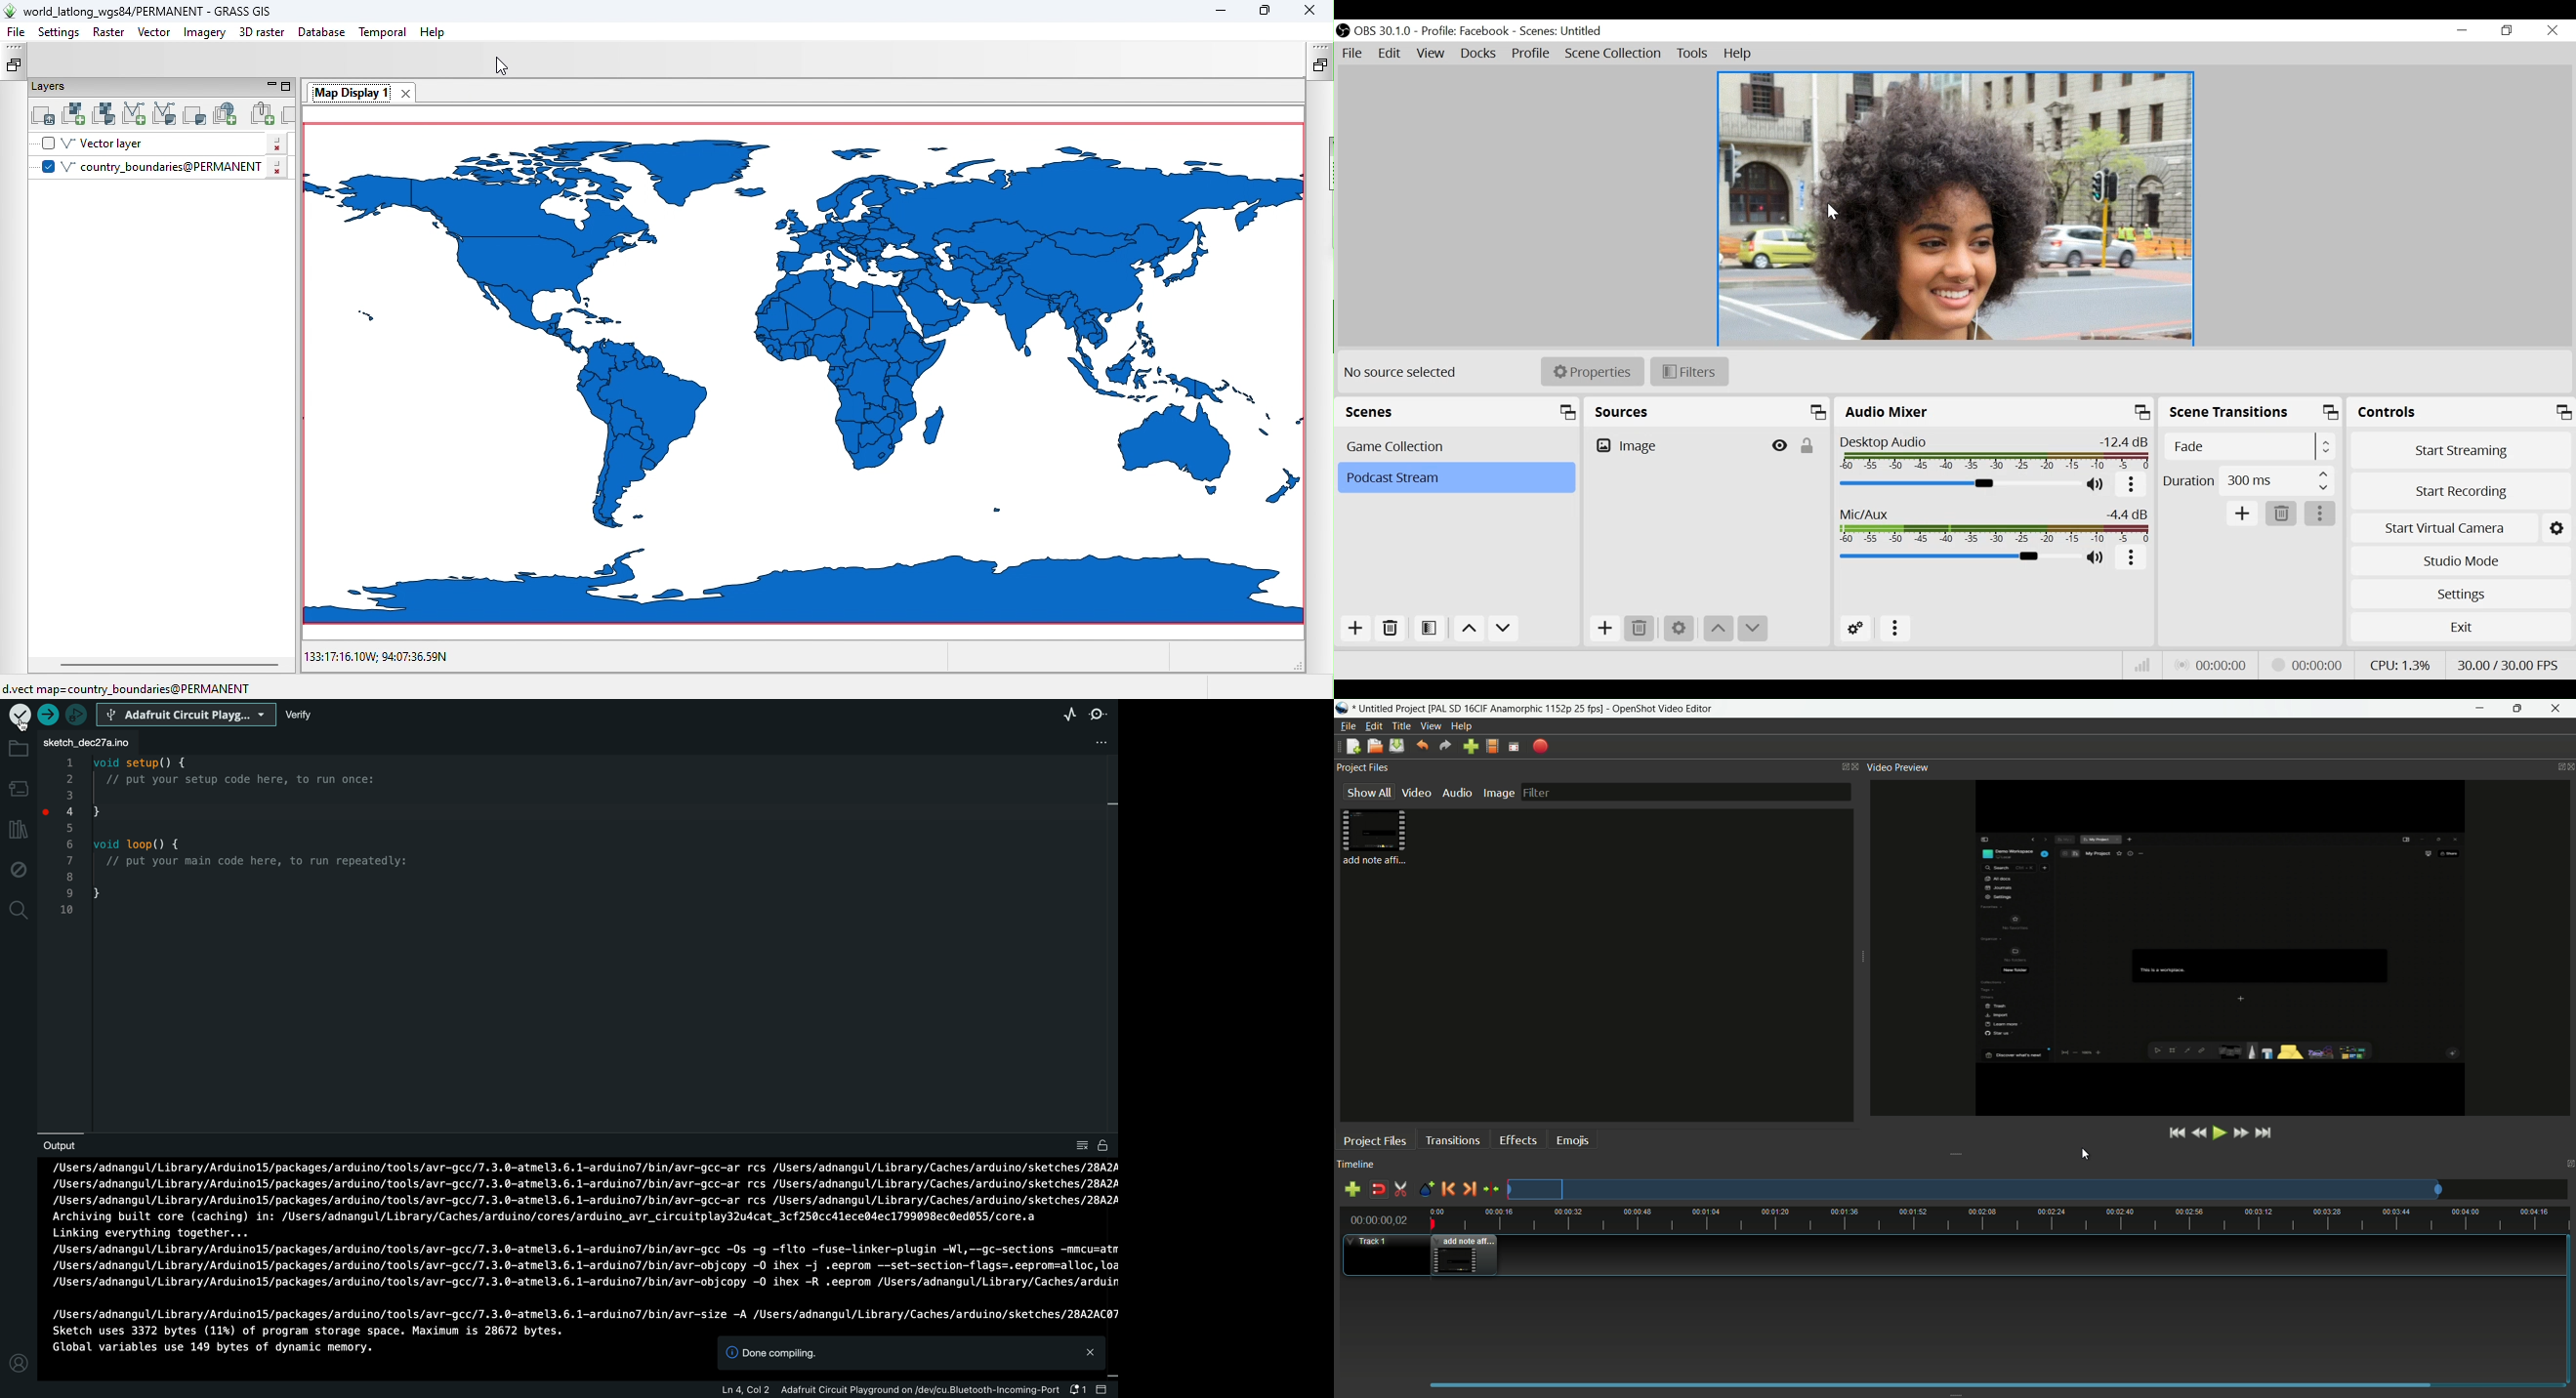 This screenshot has height=1400, width=2576. Describe the element at coordinates (1751, 628) in the screenshot. I see `Move down` at that location.